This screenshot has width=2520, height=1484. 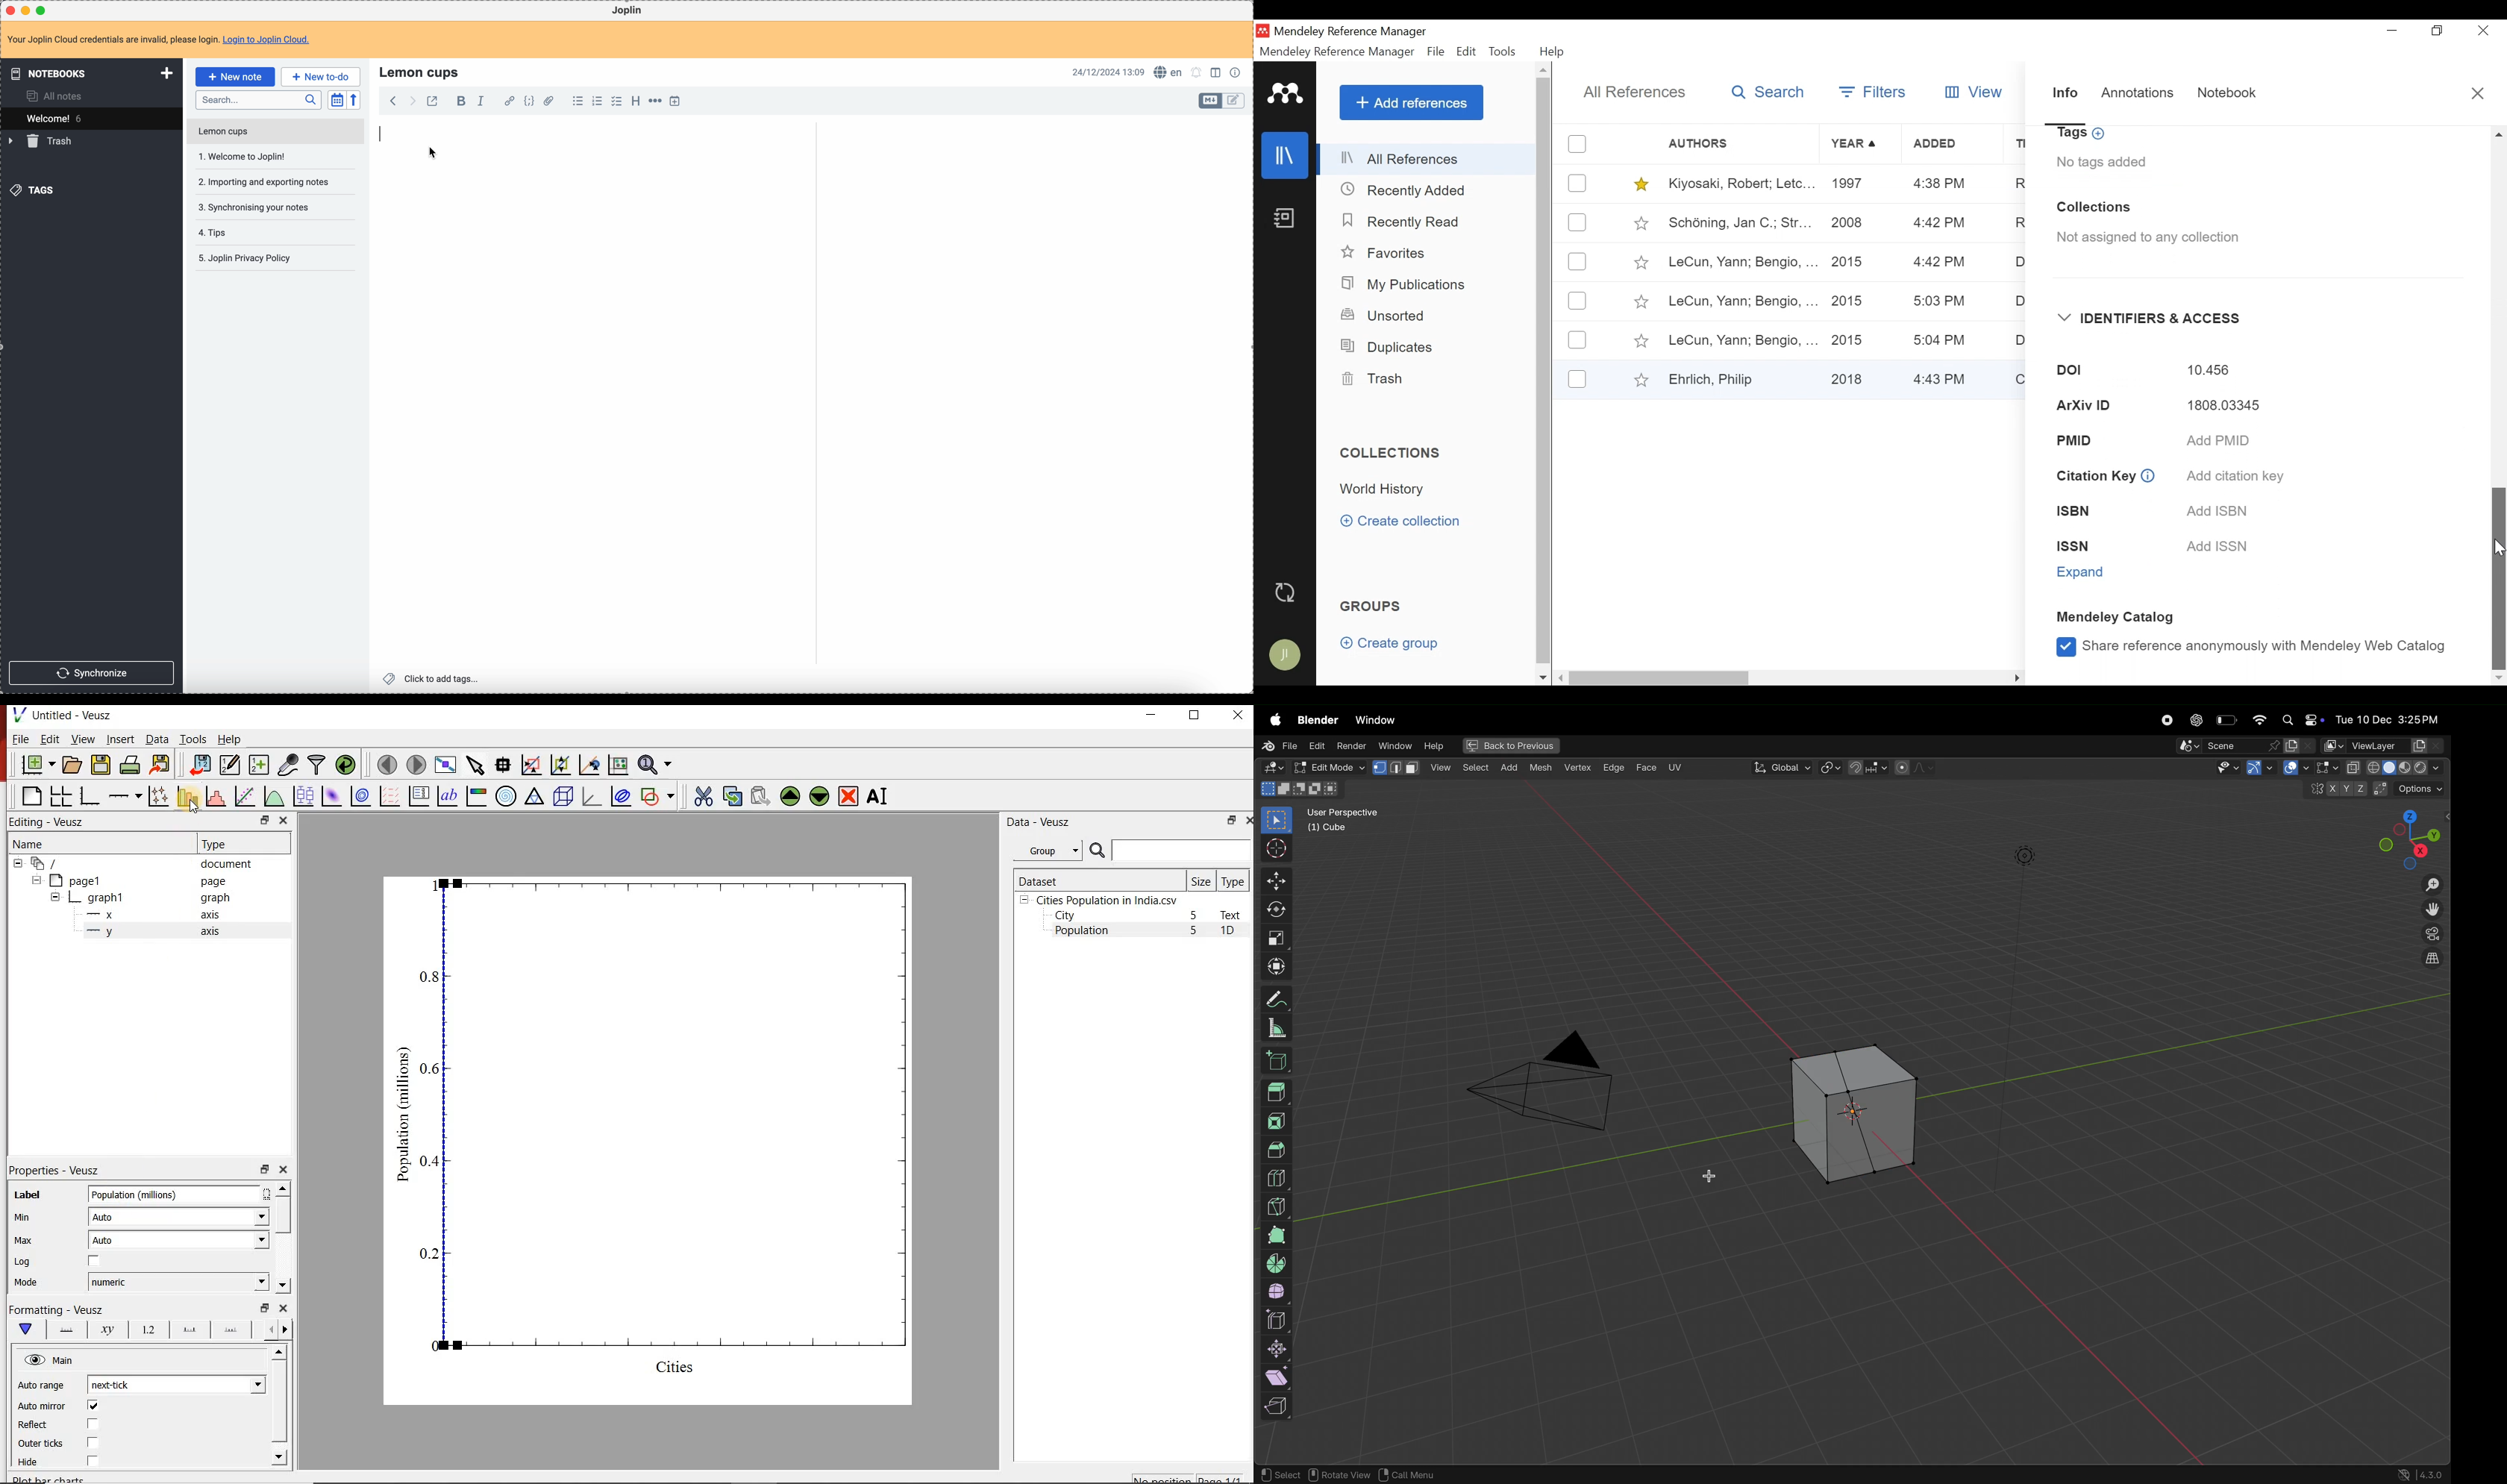 I want to click on Annotation, so click(x=2139, y=95).